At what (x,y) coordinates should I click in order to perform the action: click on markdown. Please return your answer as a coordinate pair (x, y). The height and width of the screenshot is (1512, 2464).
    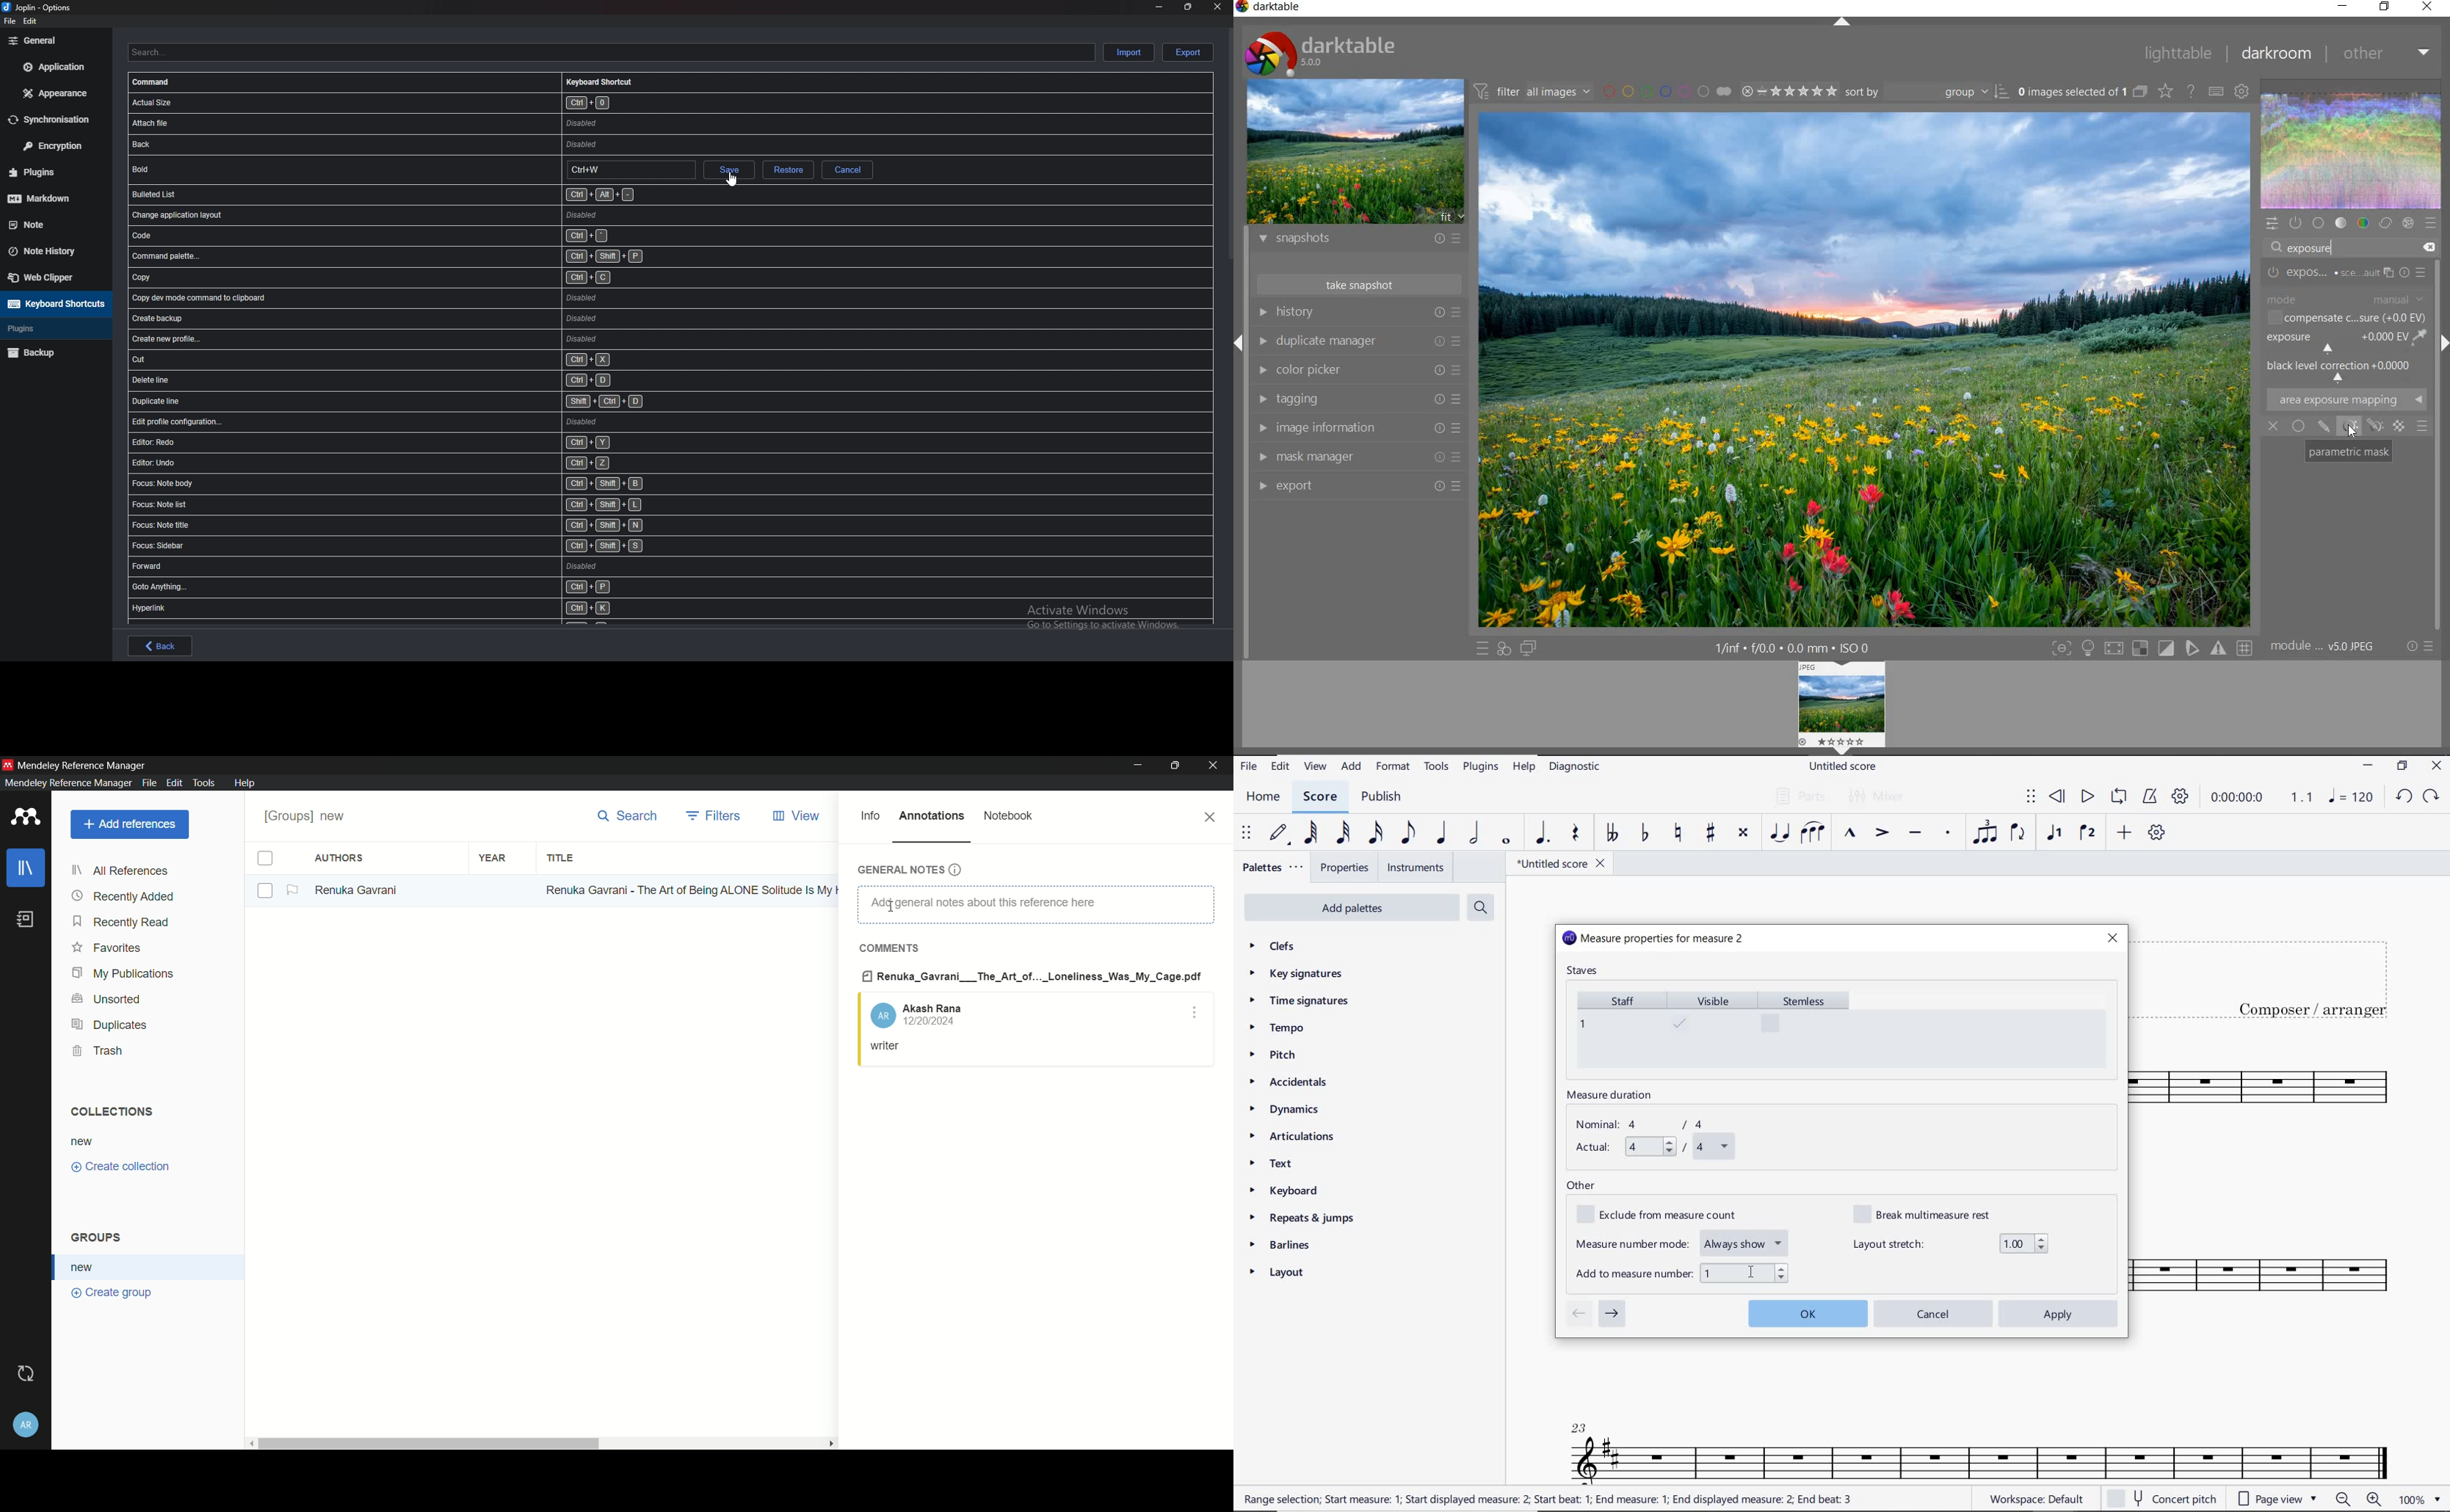
    Looking at the image, I should click on (50, 198).